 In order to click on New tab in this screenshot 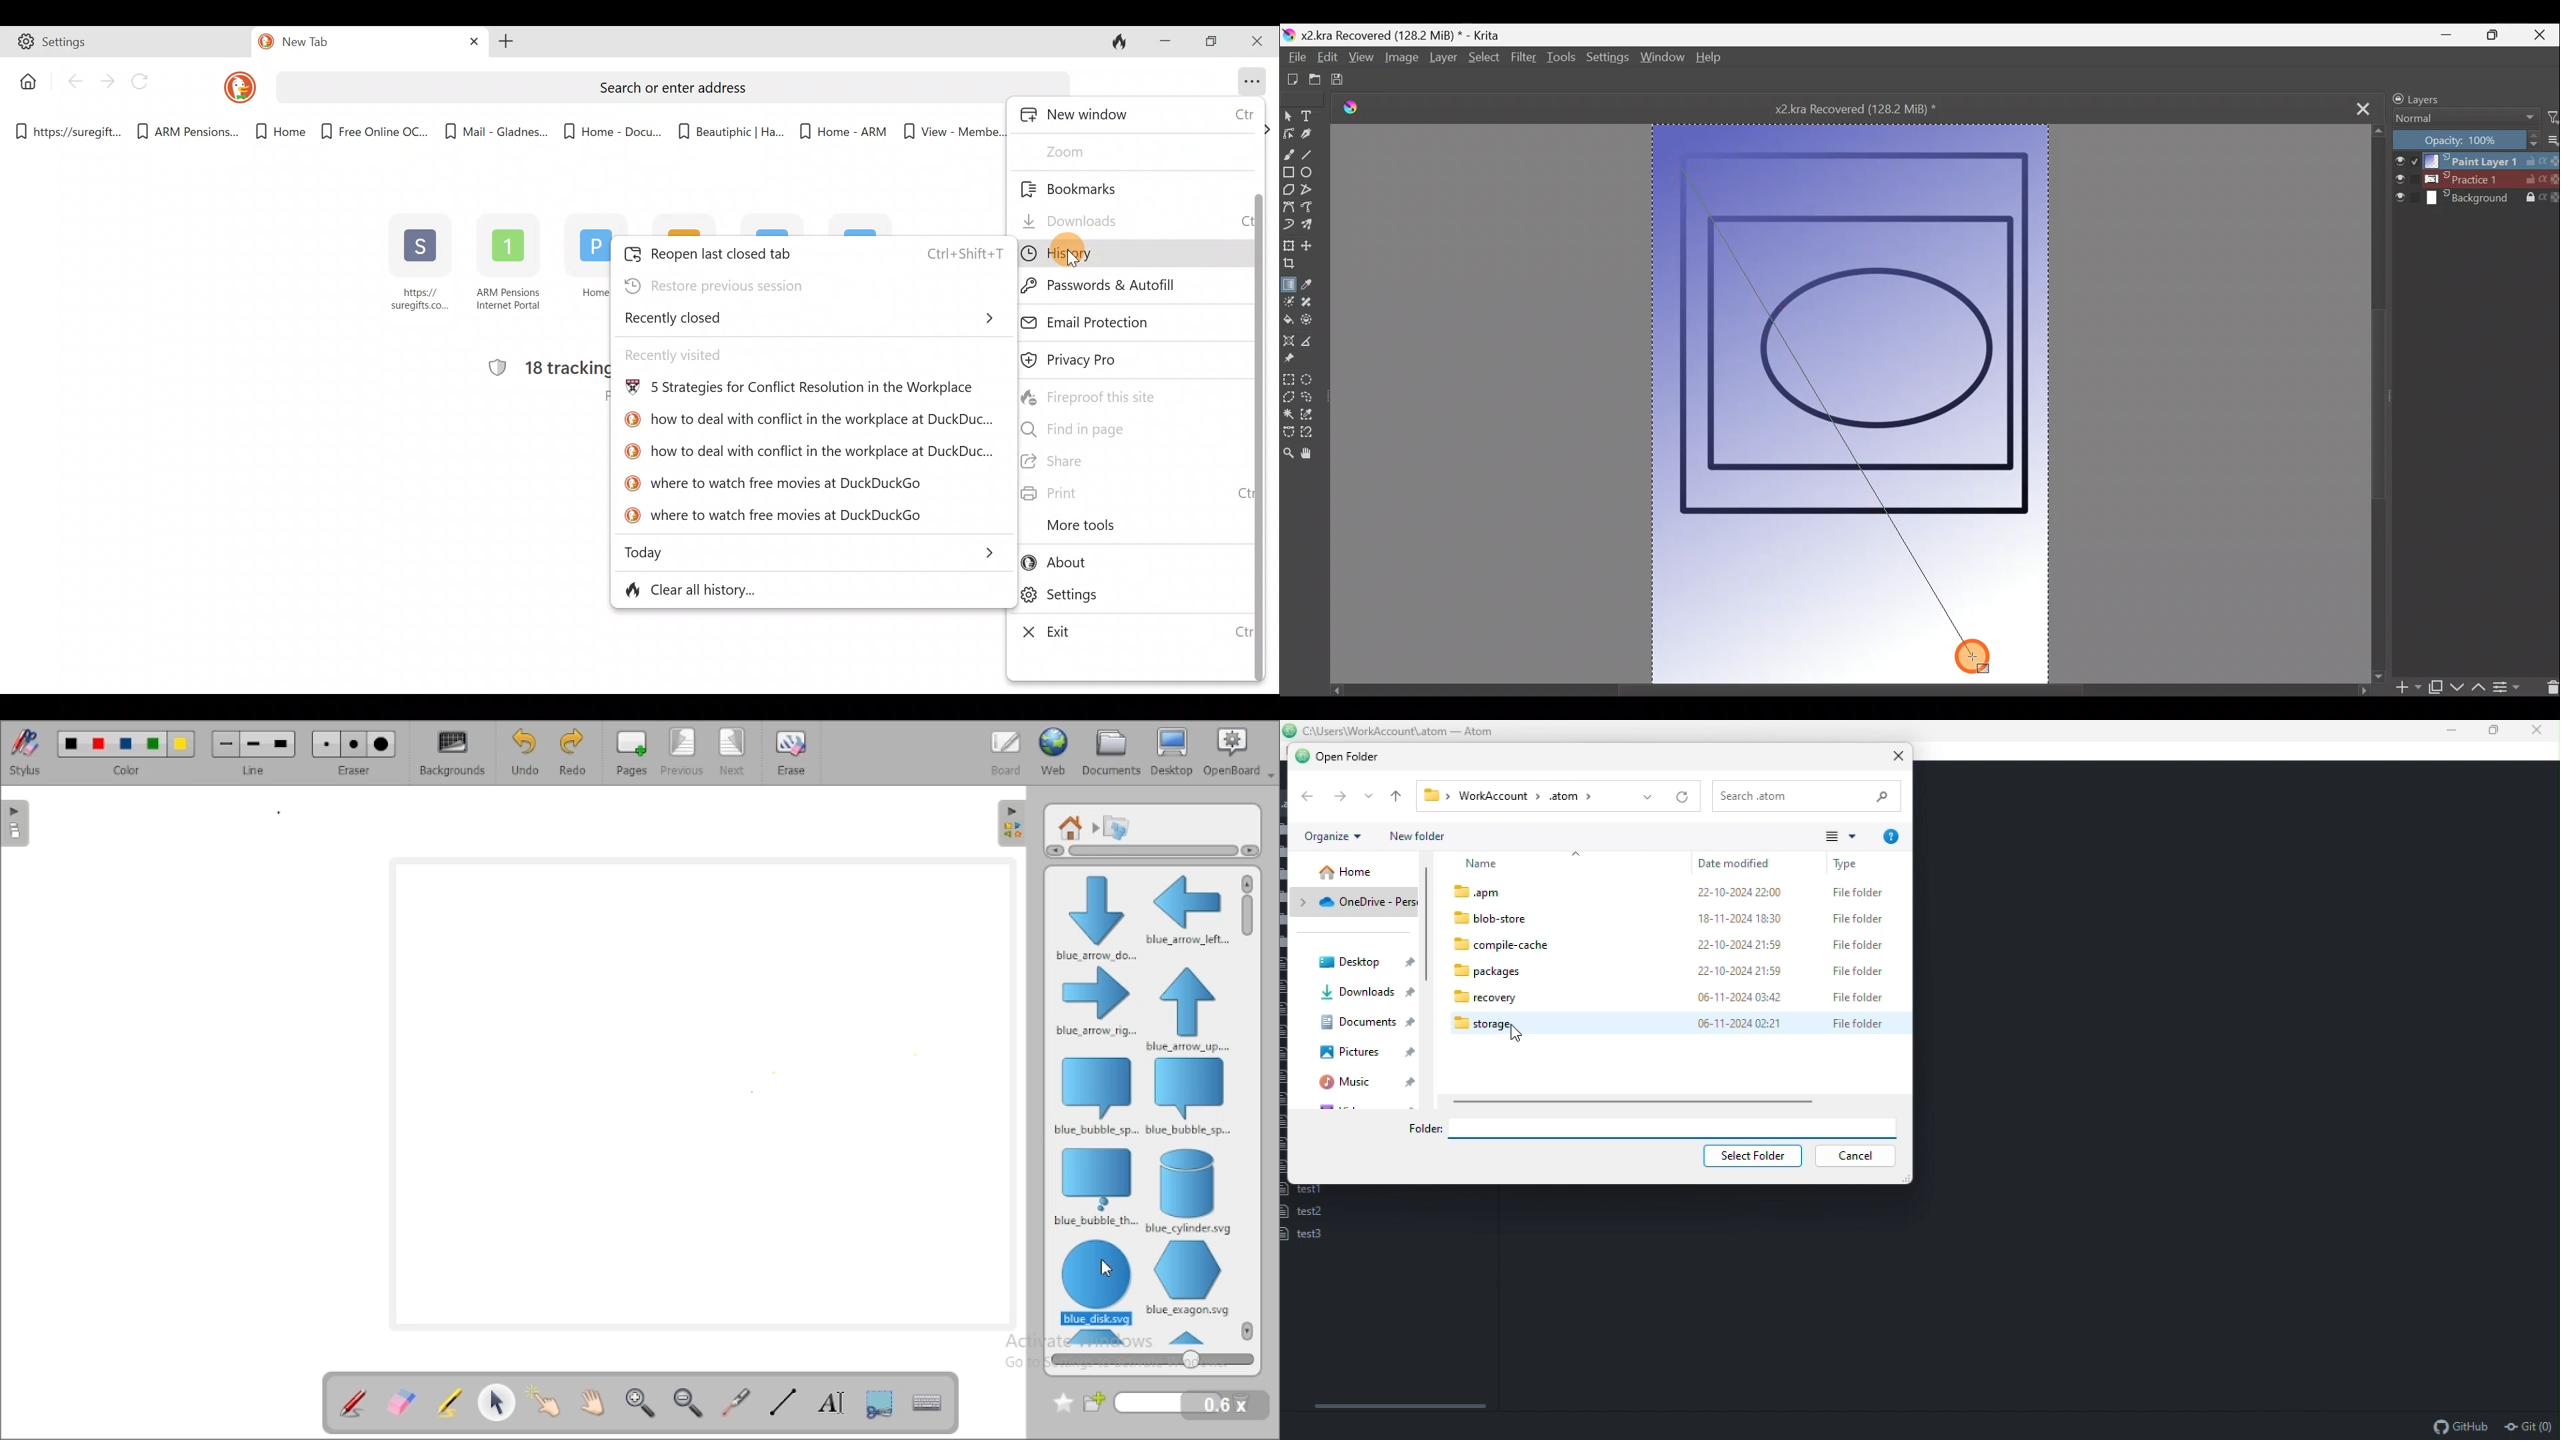, I will do `click(341, 44)`.